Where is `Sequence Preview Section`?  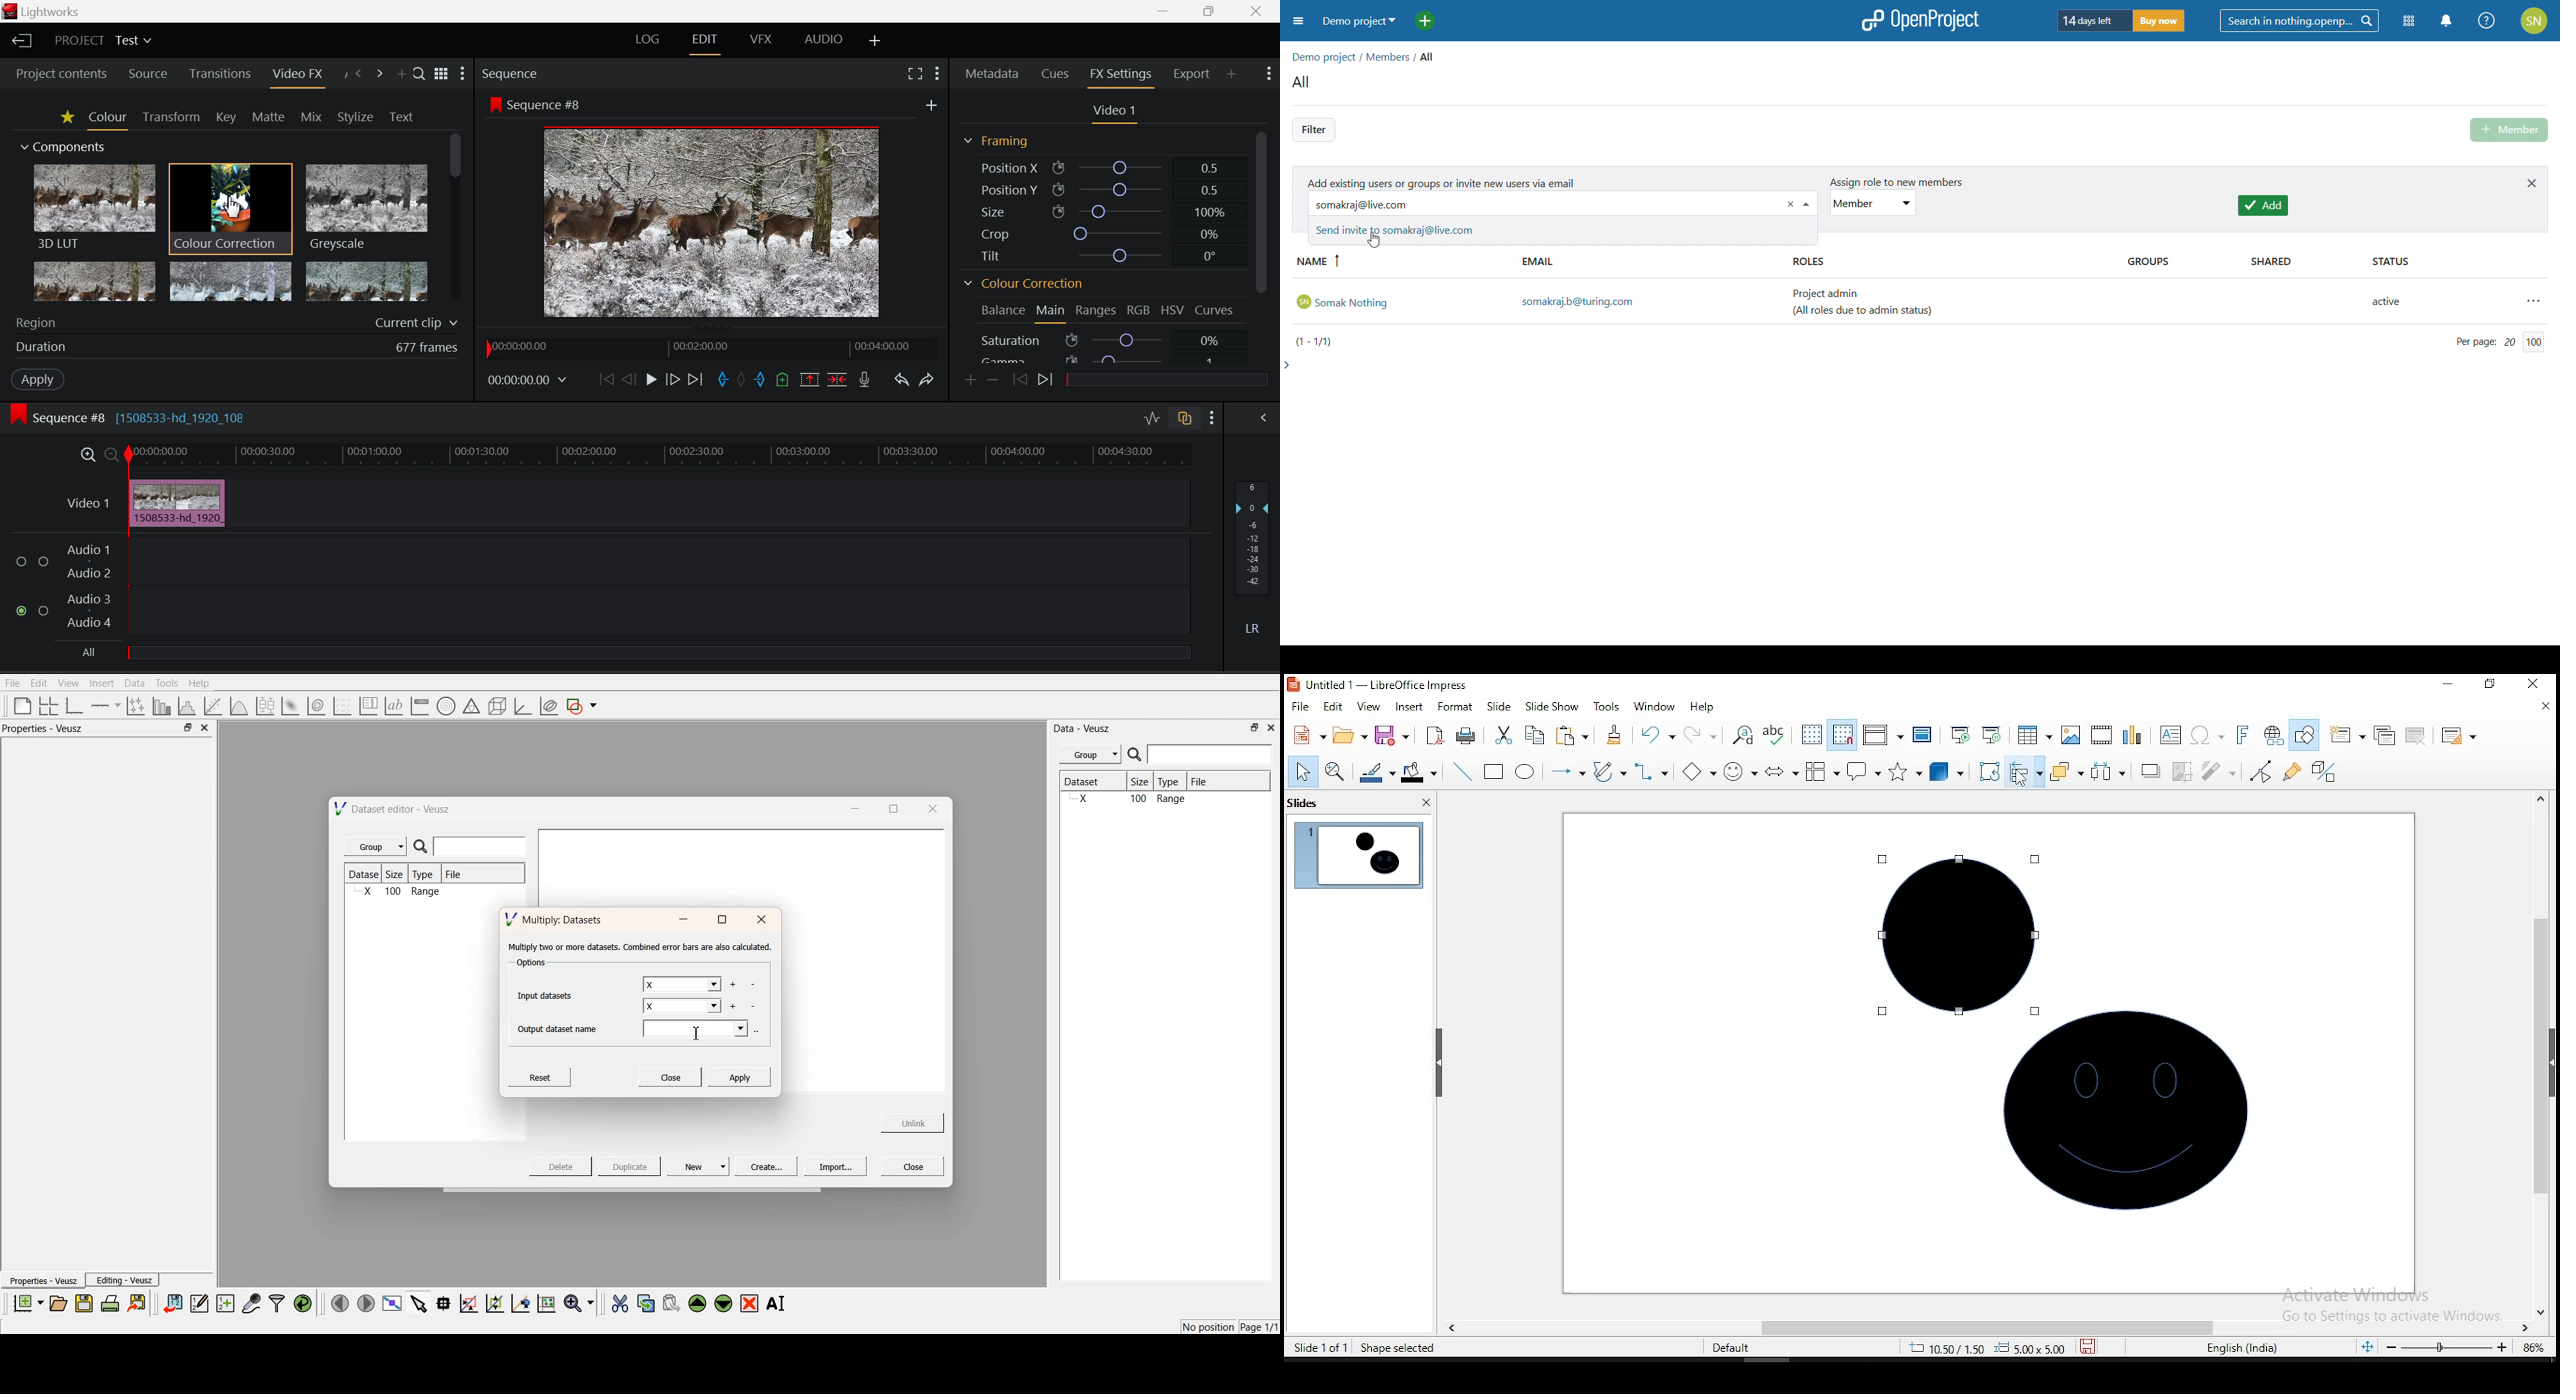
Sequence Preview Section is located at coordinates (513, 75).